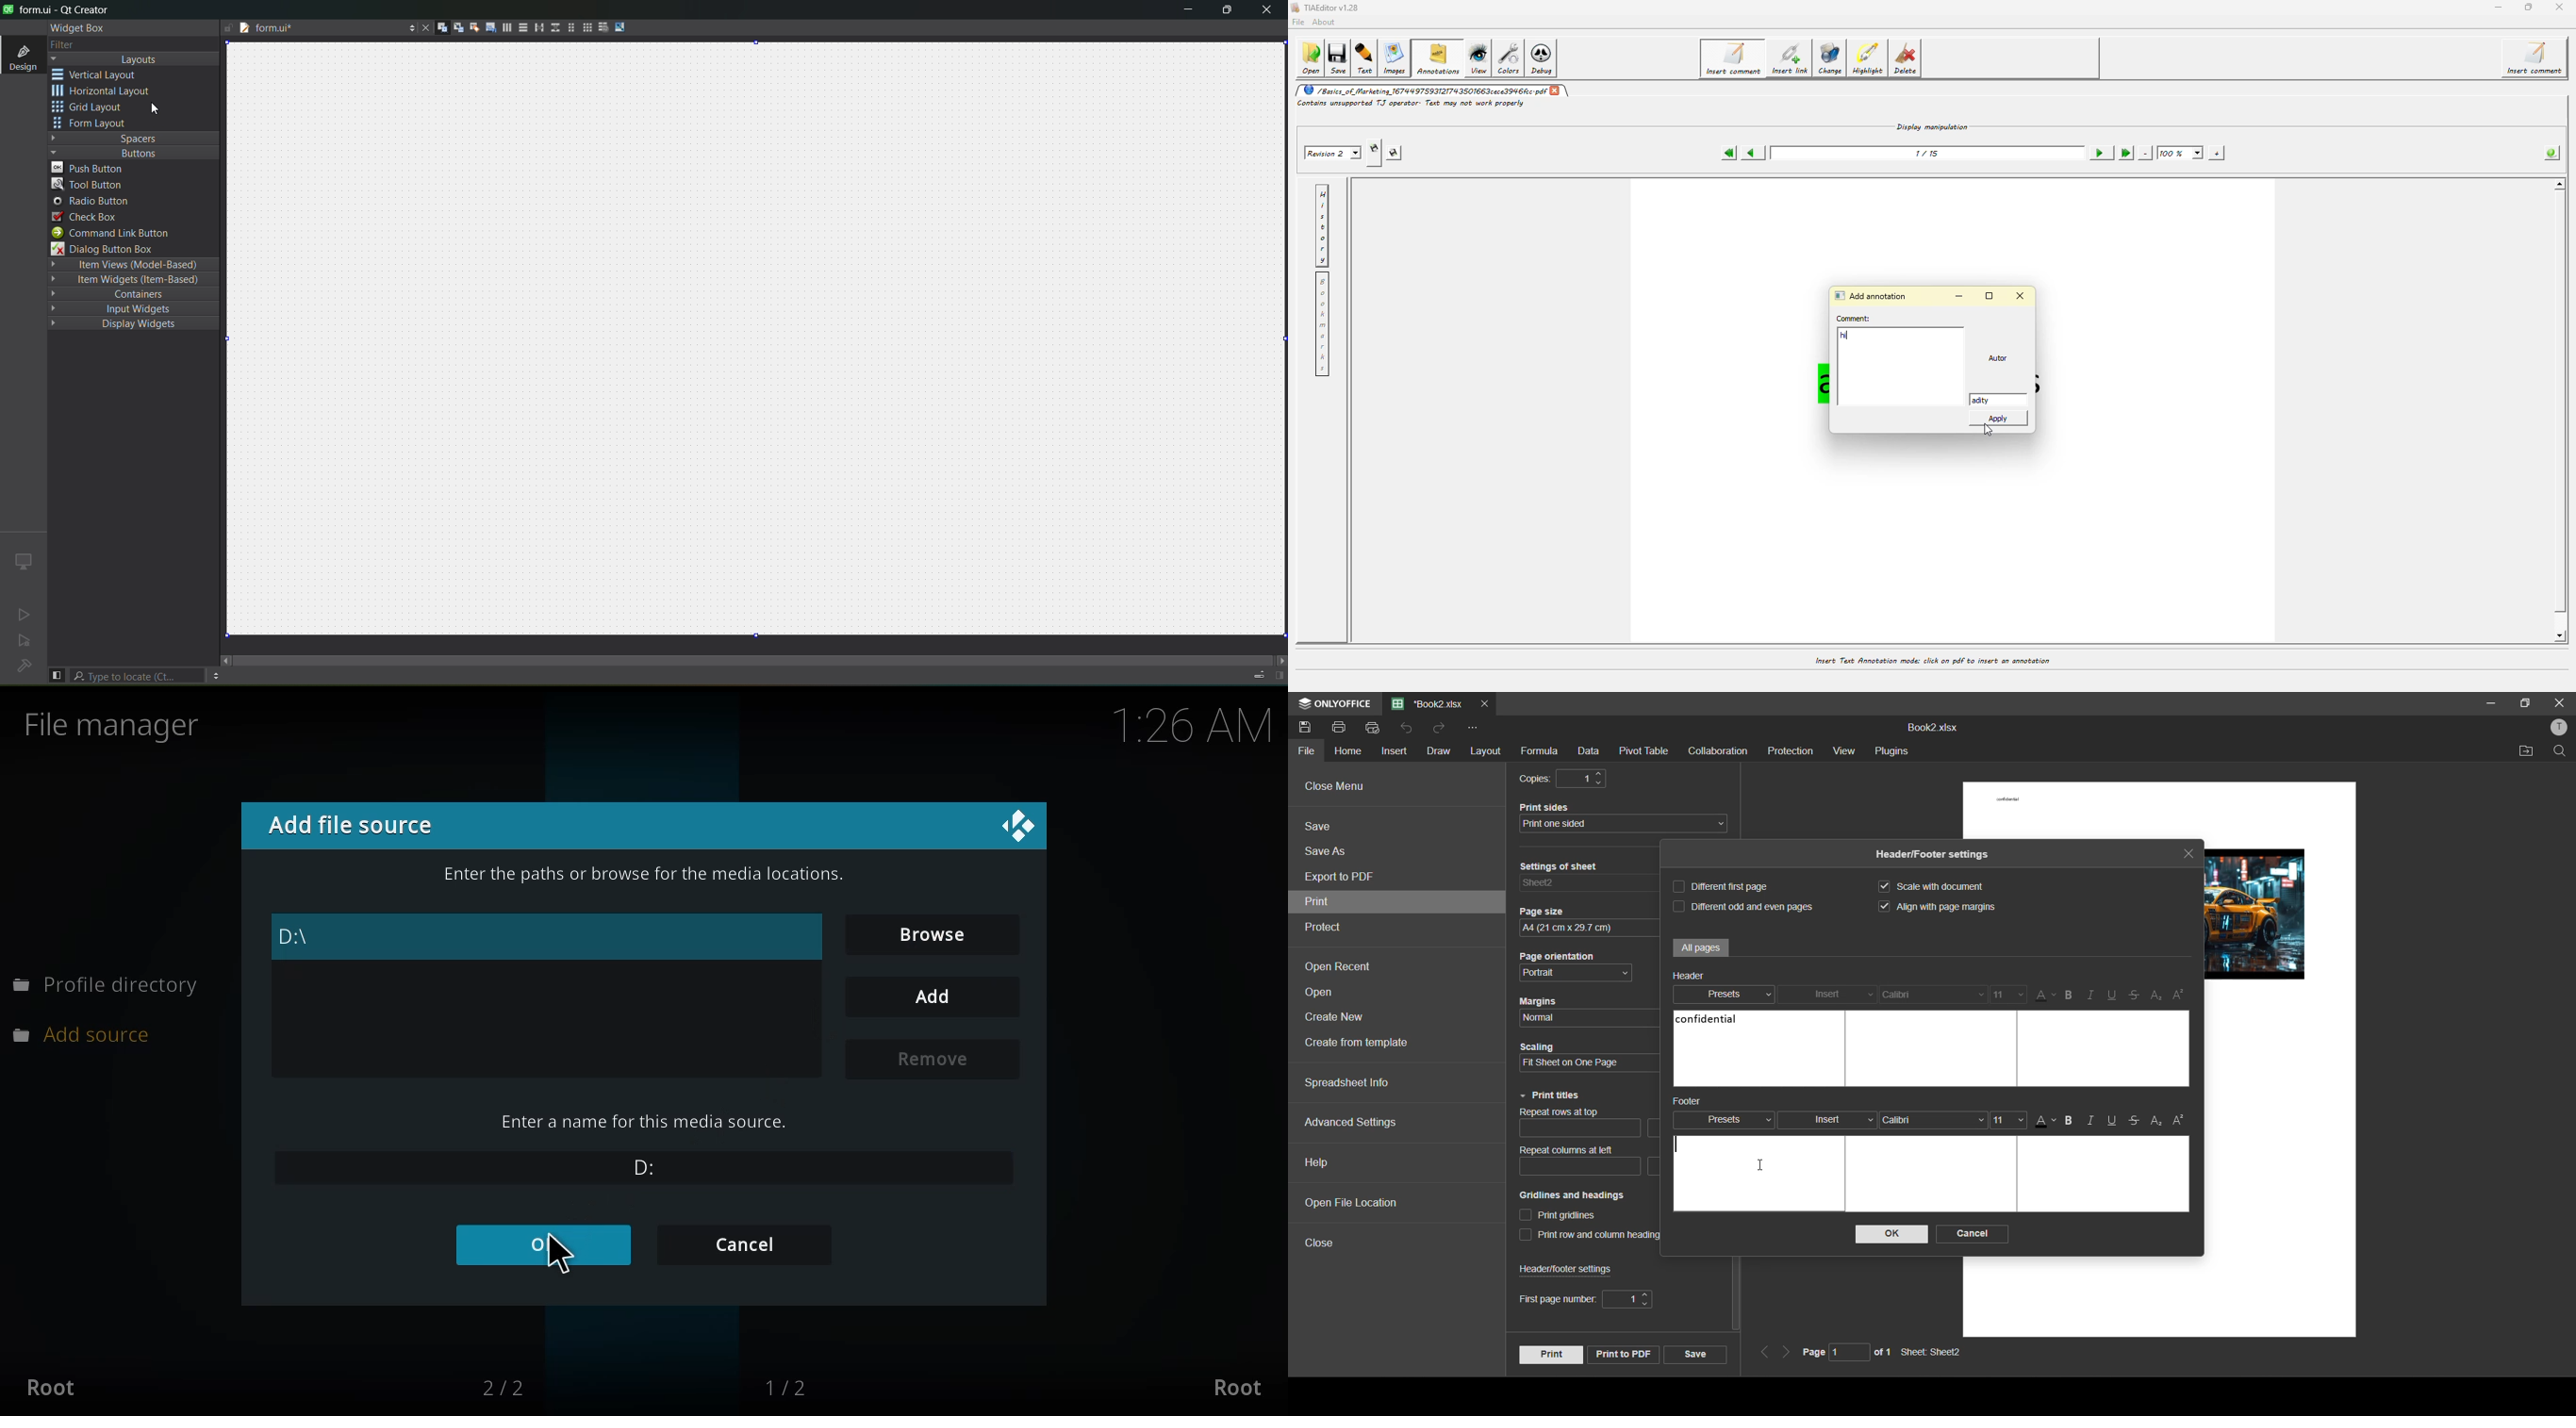 The height and width of the screenshot is (1428, 2576). Describe the element at coordinates (1430, 703) in the screenshot. I see `filename` at that location.